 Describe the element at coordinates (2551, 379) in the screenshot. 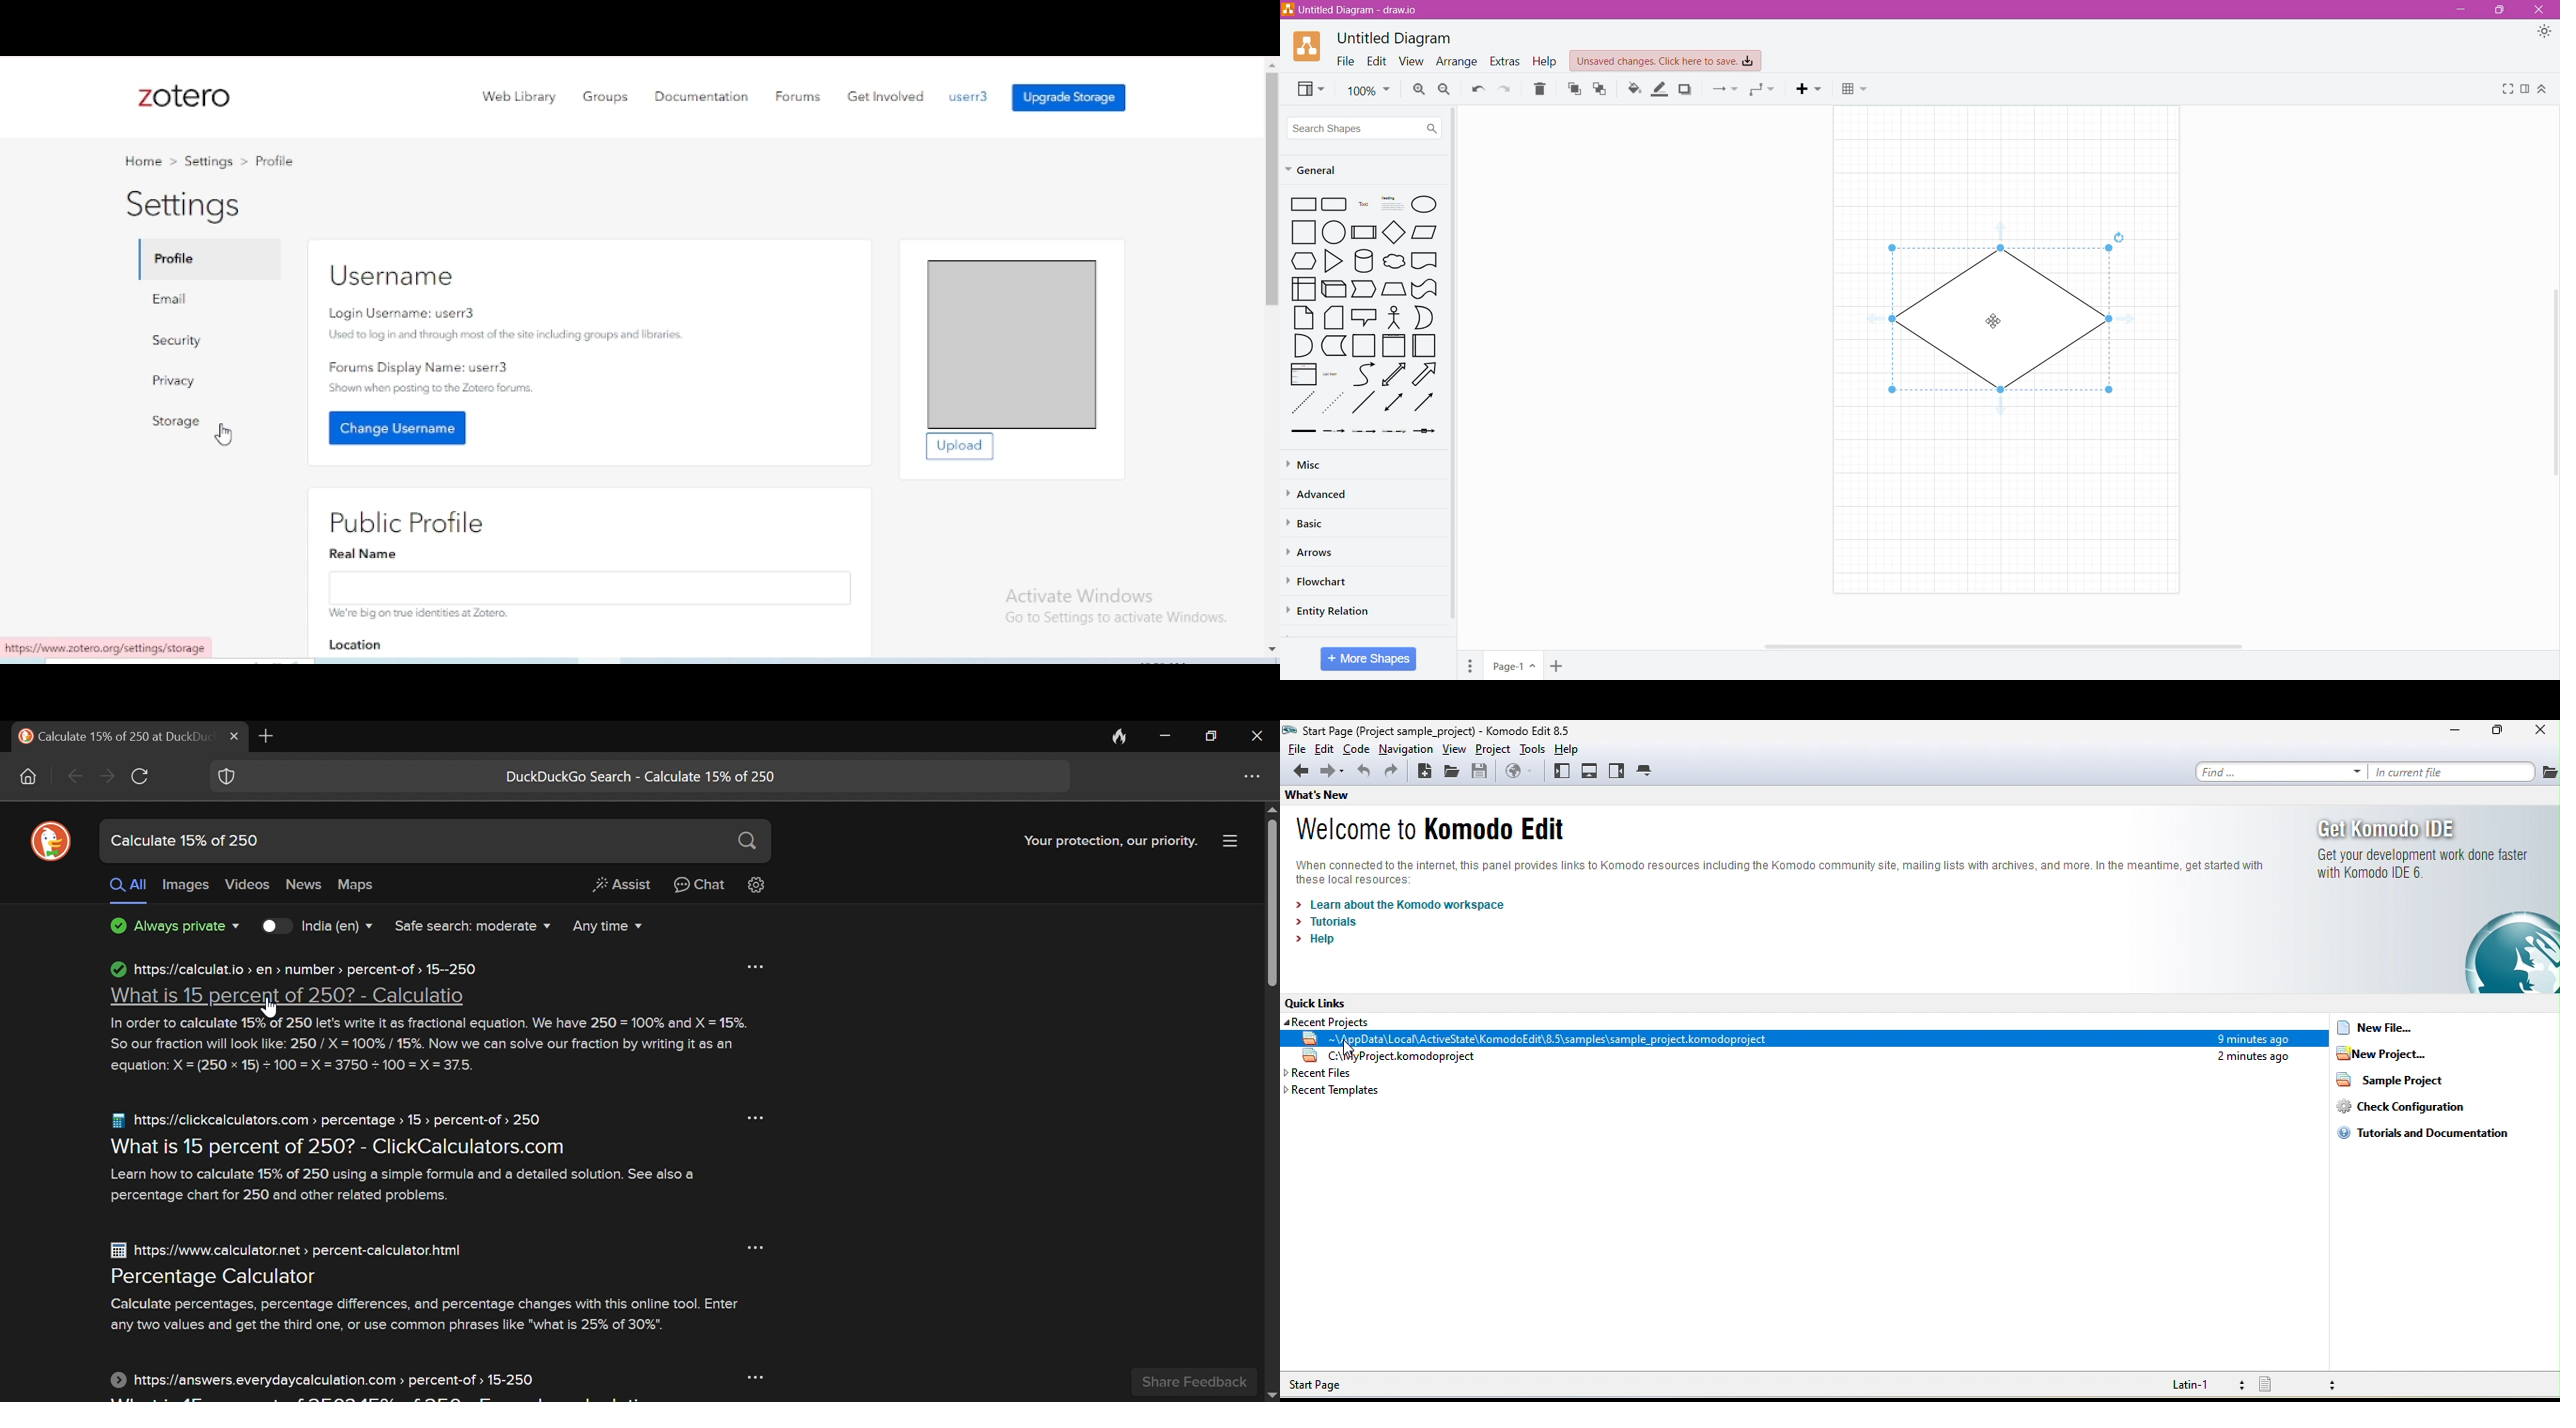

I see `Vertical Scroll Bar` at that location.